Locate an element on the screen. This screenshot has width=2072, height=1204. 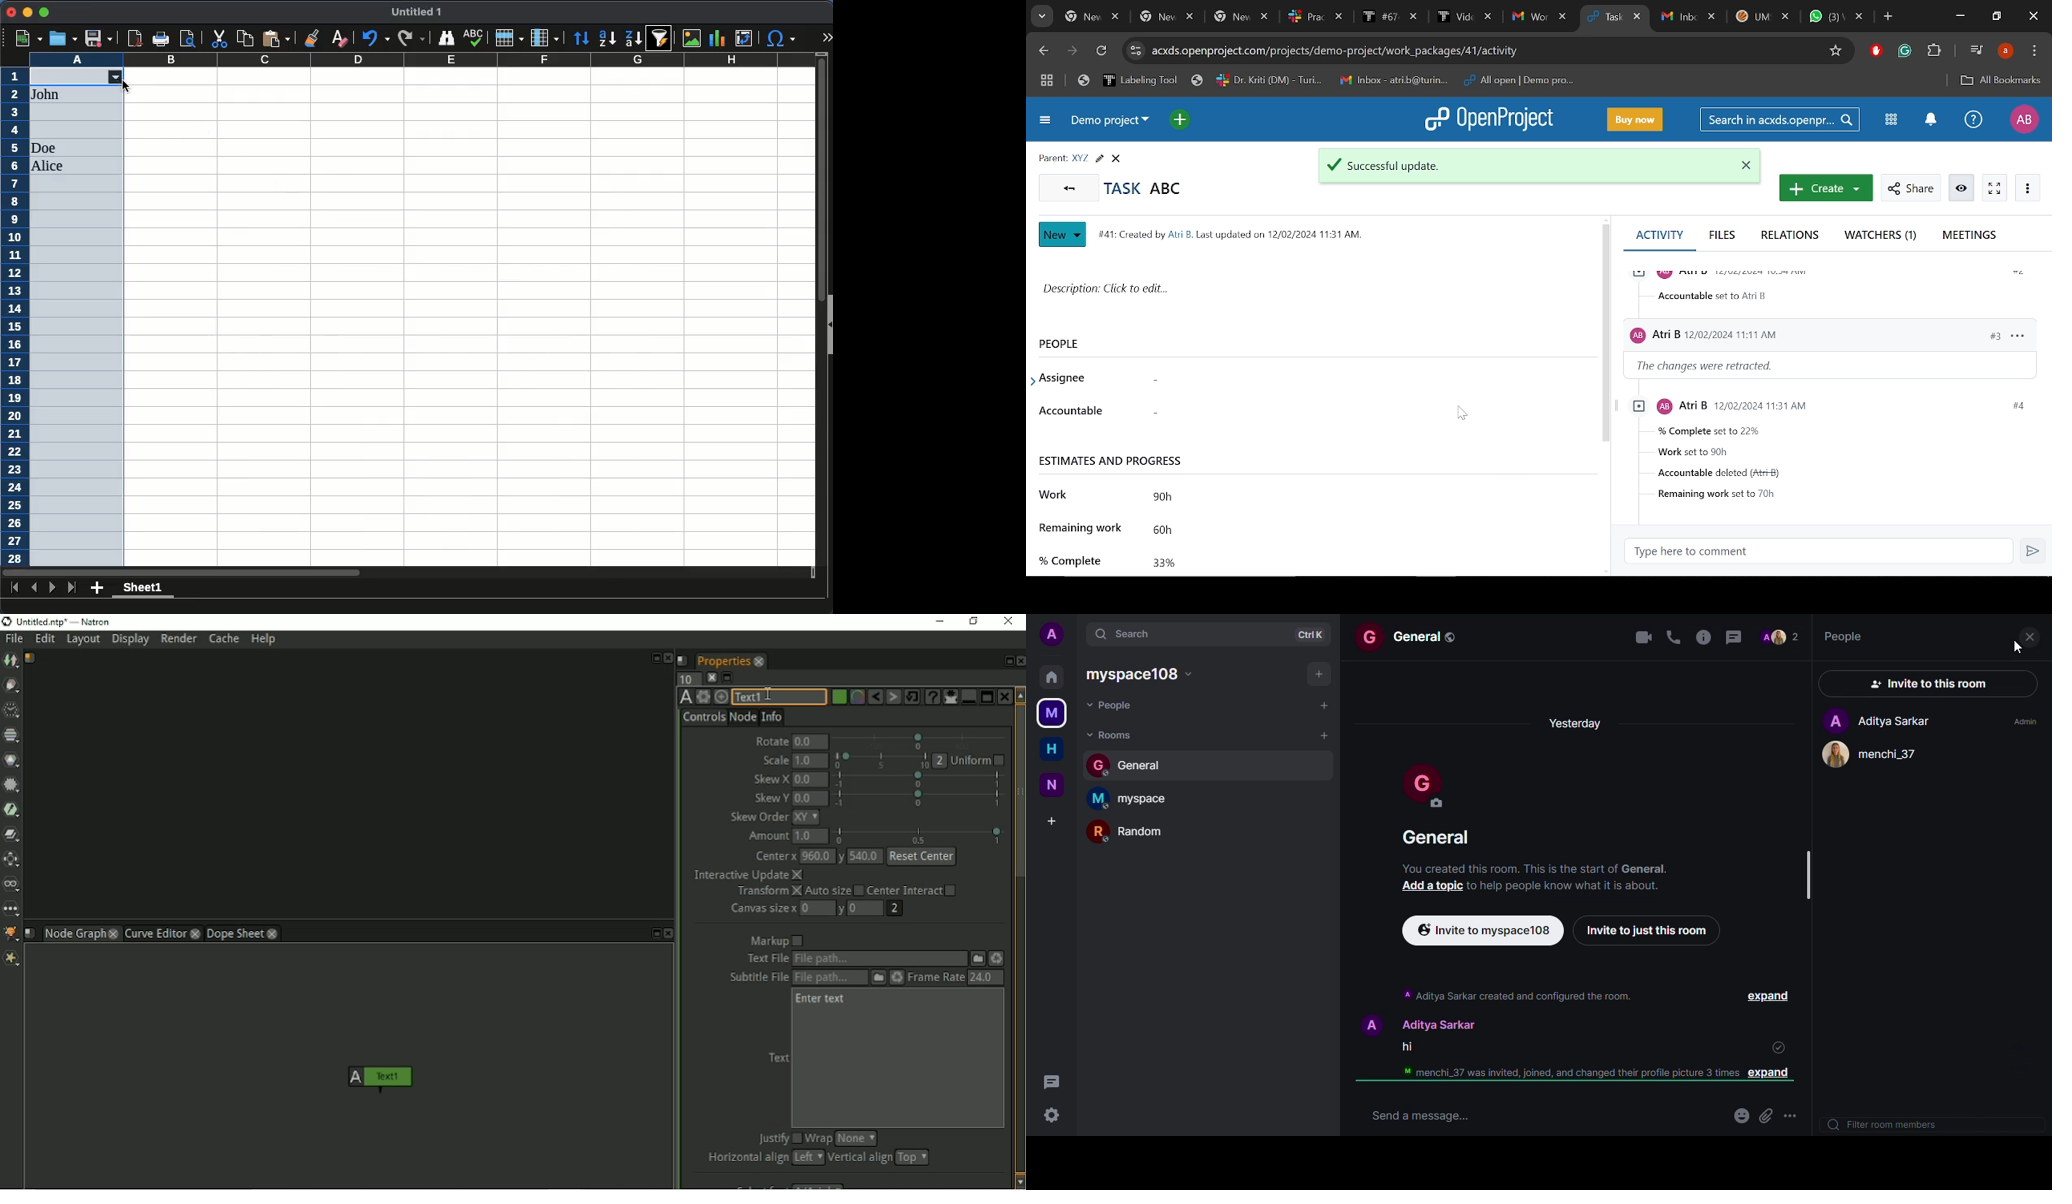
Add new tab is located at coordinates (1888, 18).